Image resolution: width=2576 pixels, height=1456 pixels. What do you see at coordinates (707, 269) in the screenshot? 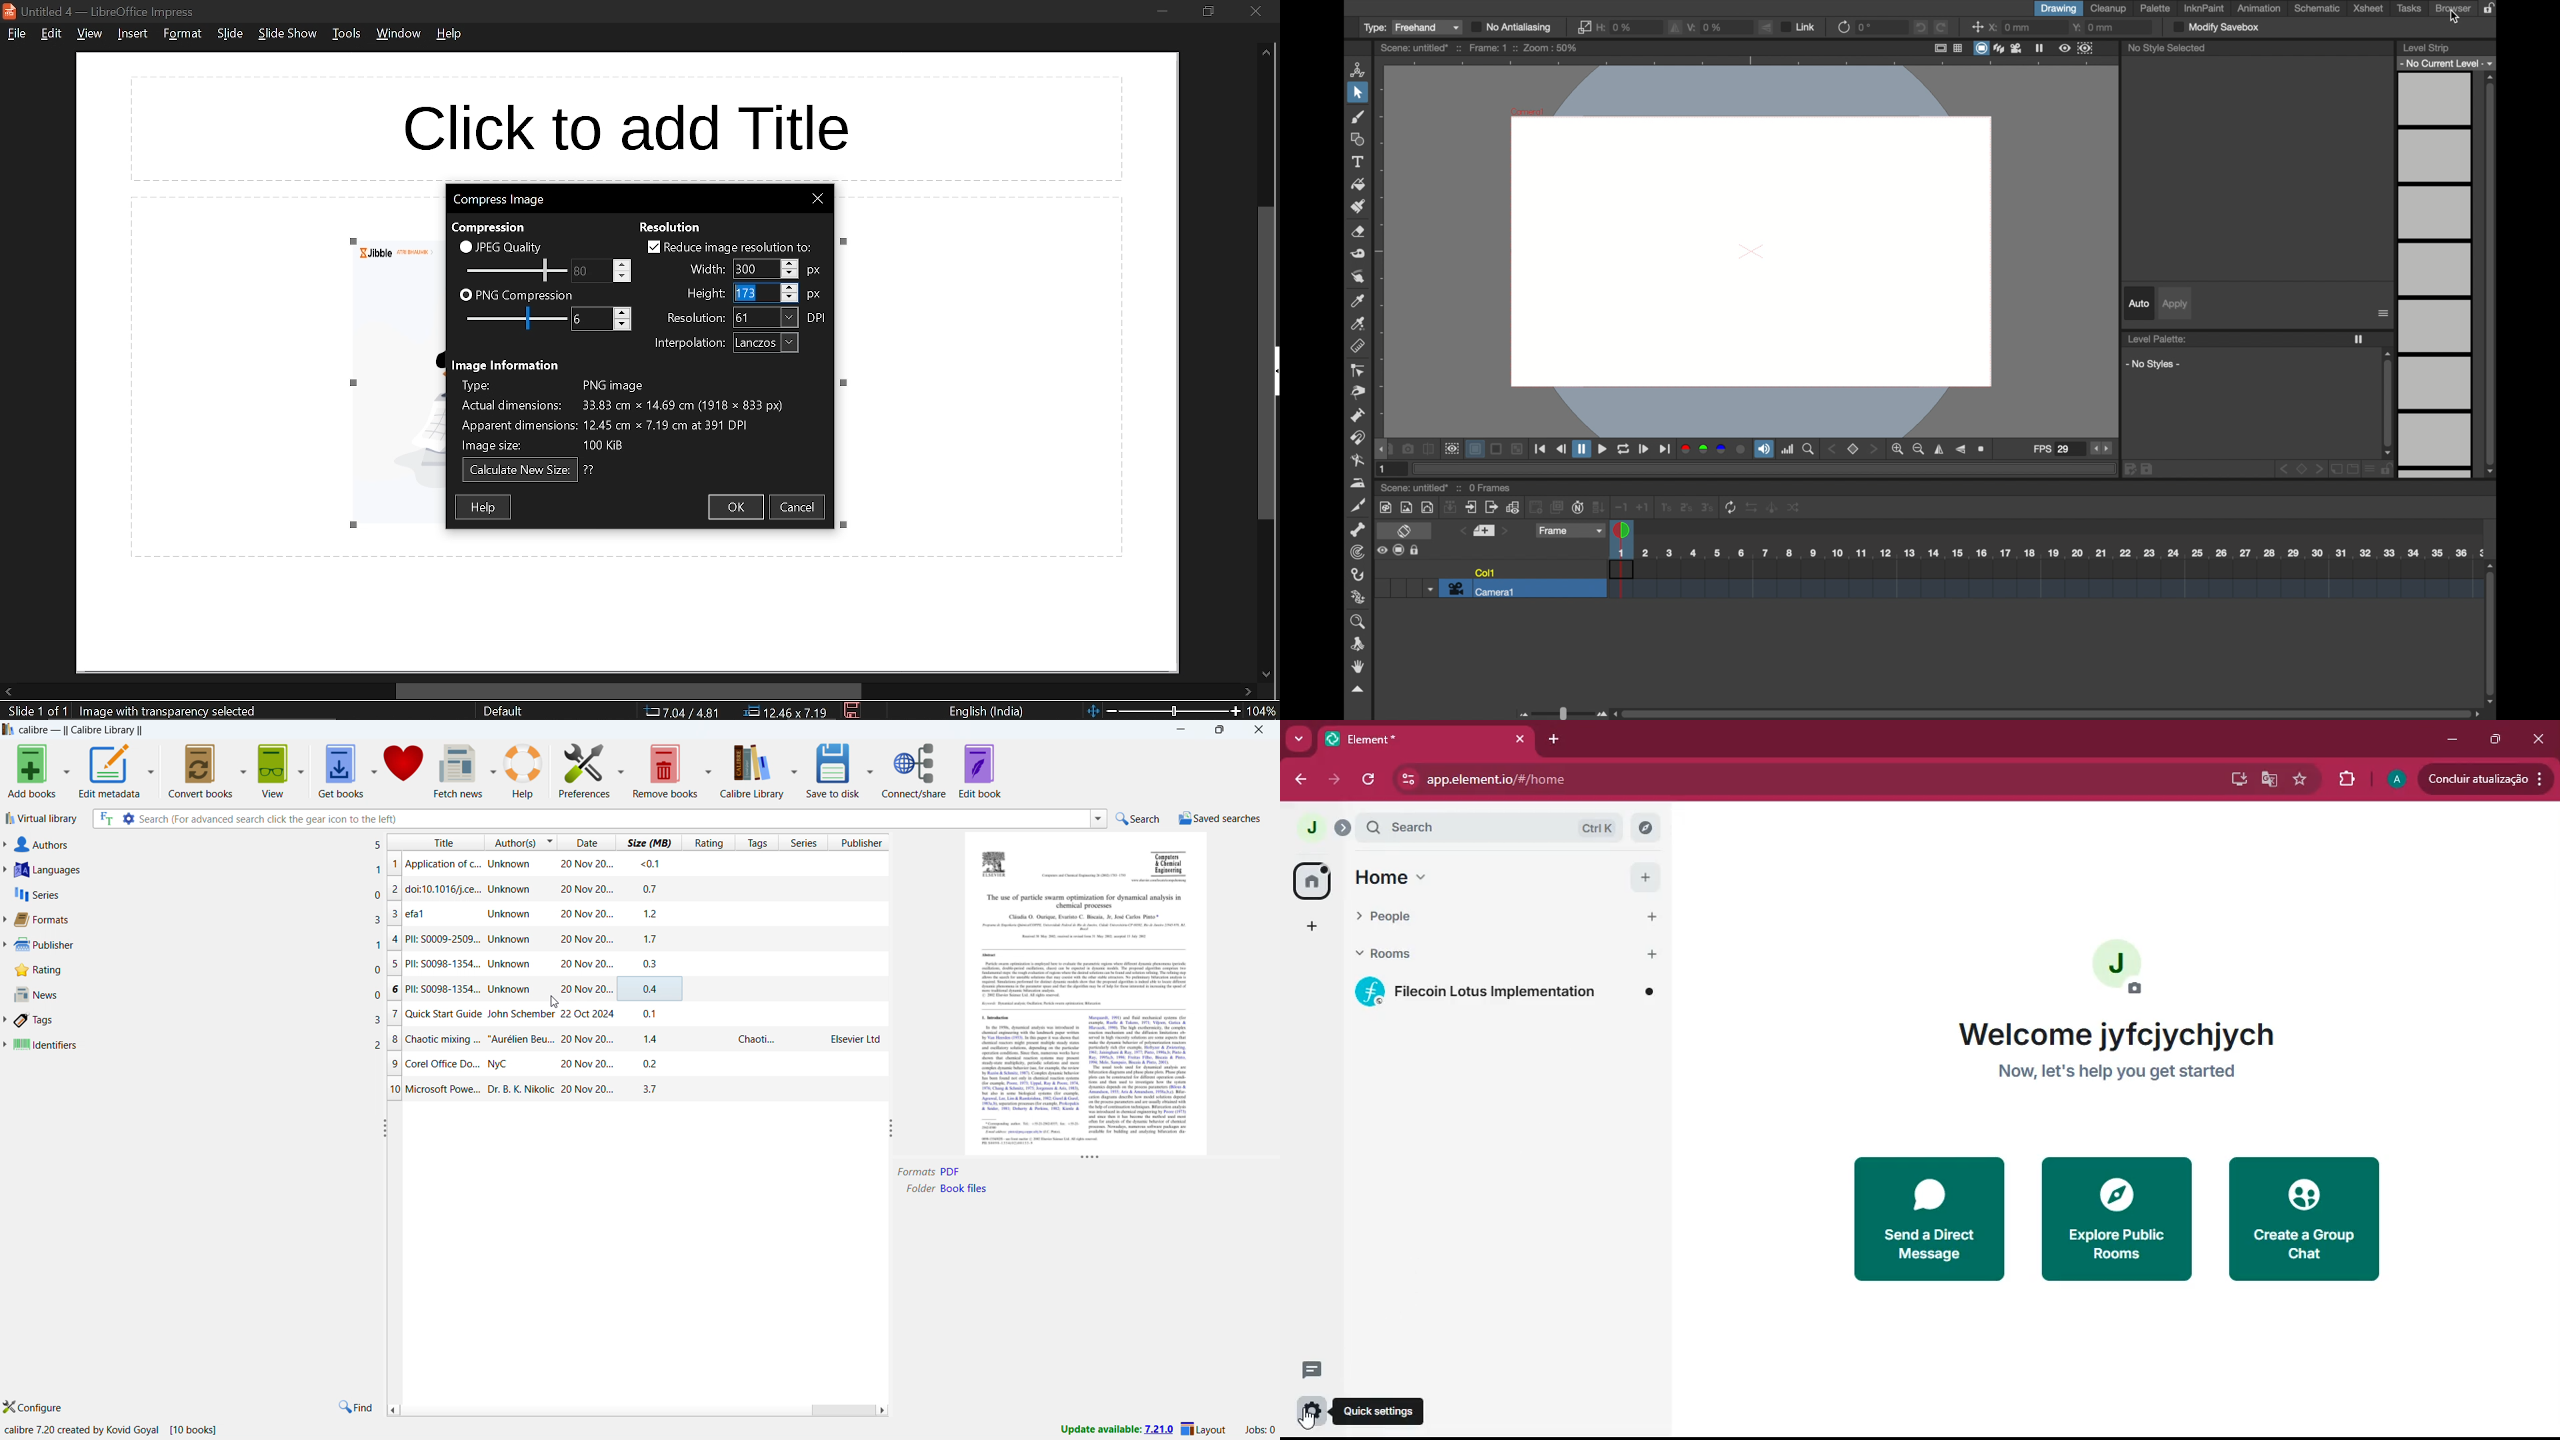
I see `text` at bounding box center [707, 269].